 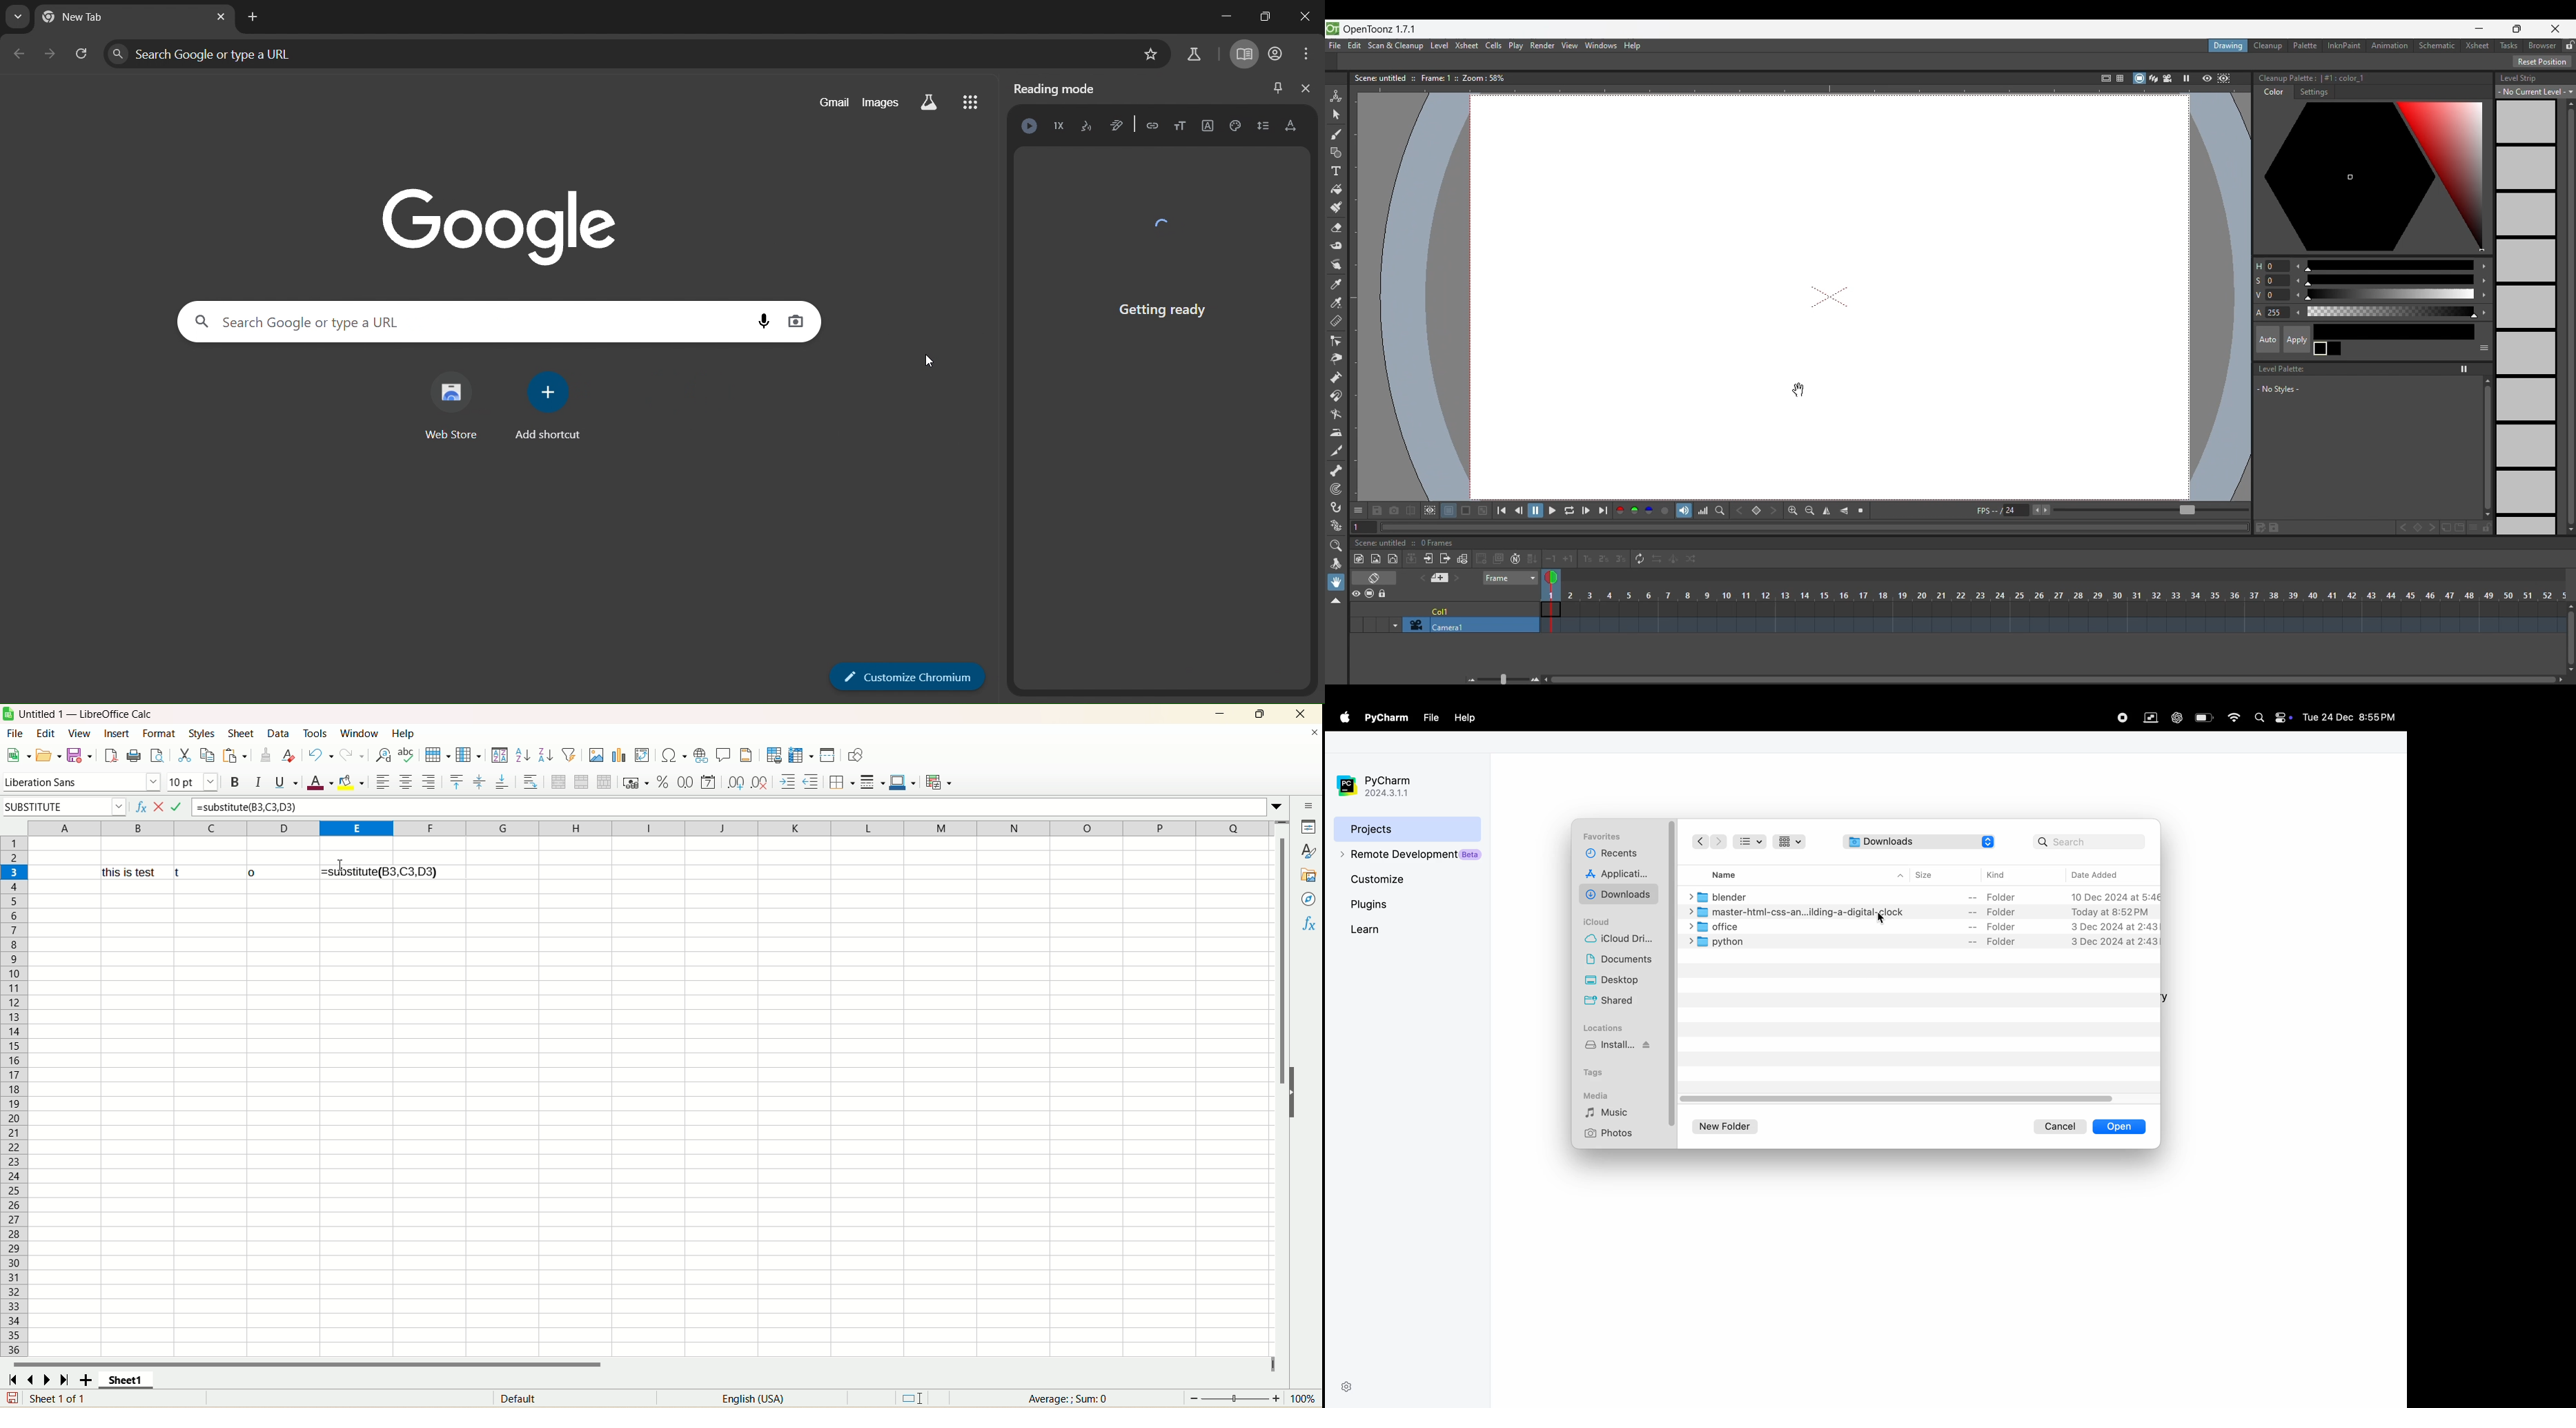 I want to click on Locator, so click(x=1720, y=510).